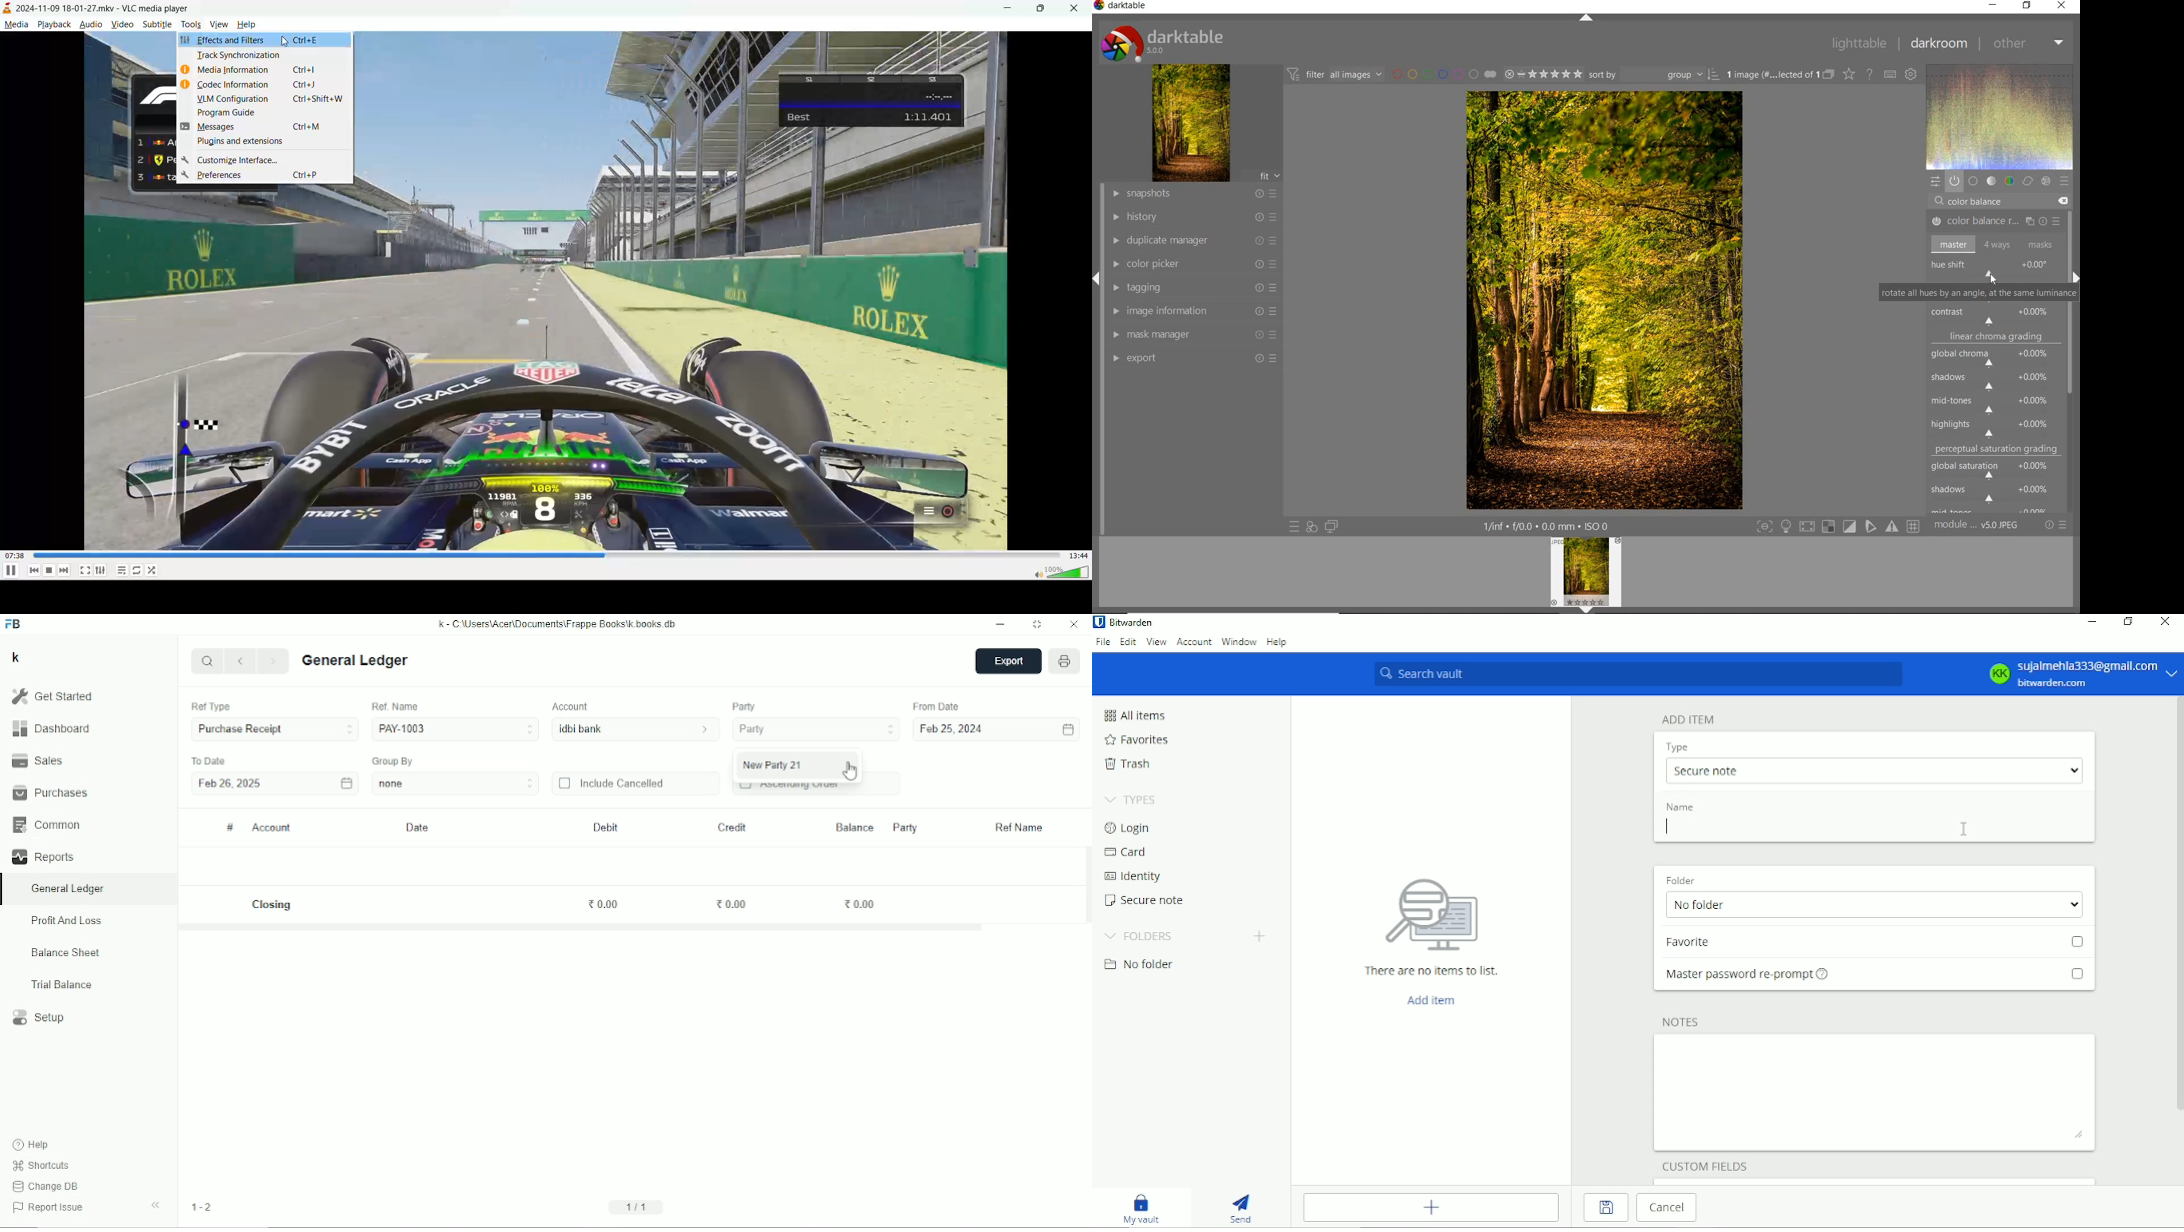  I want to click on loop, so click(136, 569).